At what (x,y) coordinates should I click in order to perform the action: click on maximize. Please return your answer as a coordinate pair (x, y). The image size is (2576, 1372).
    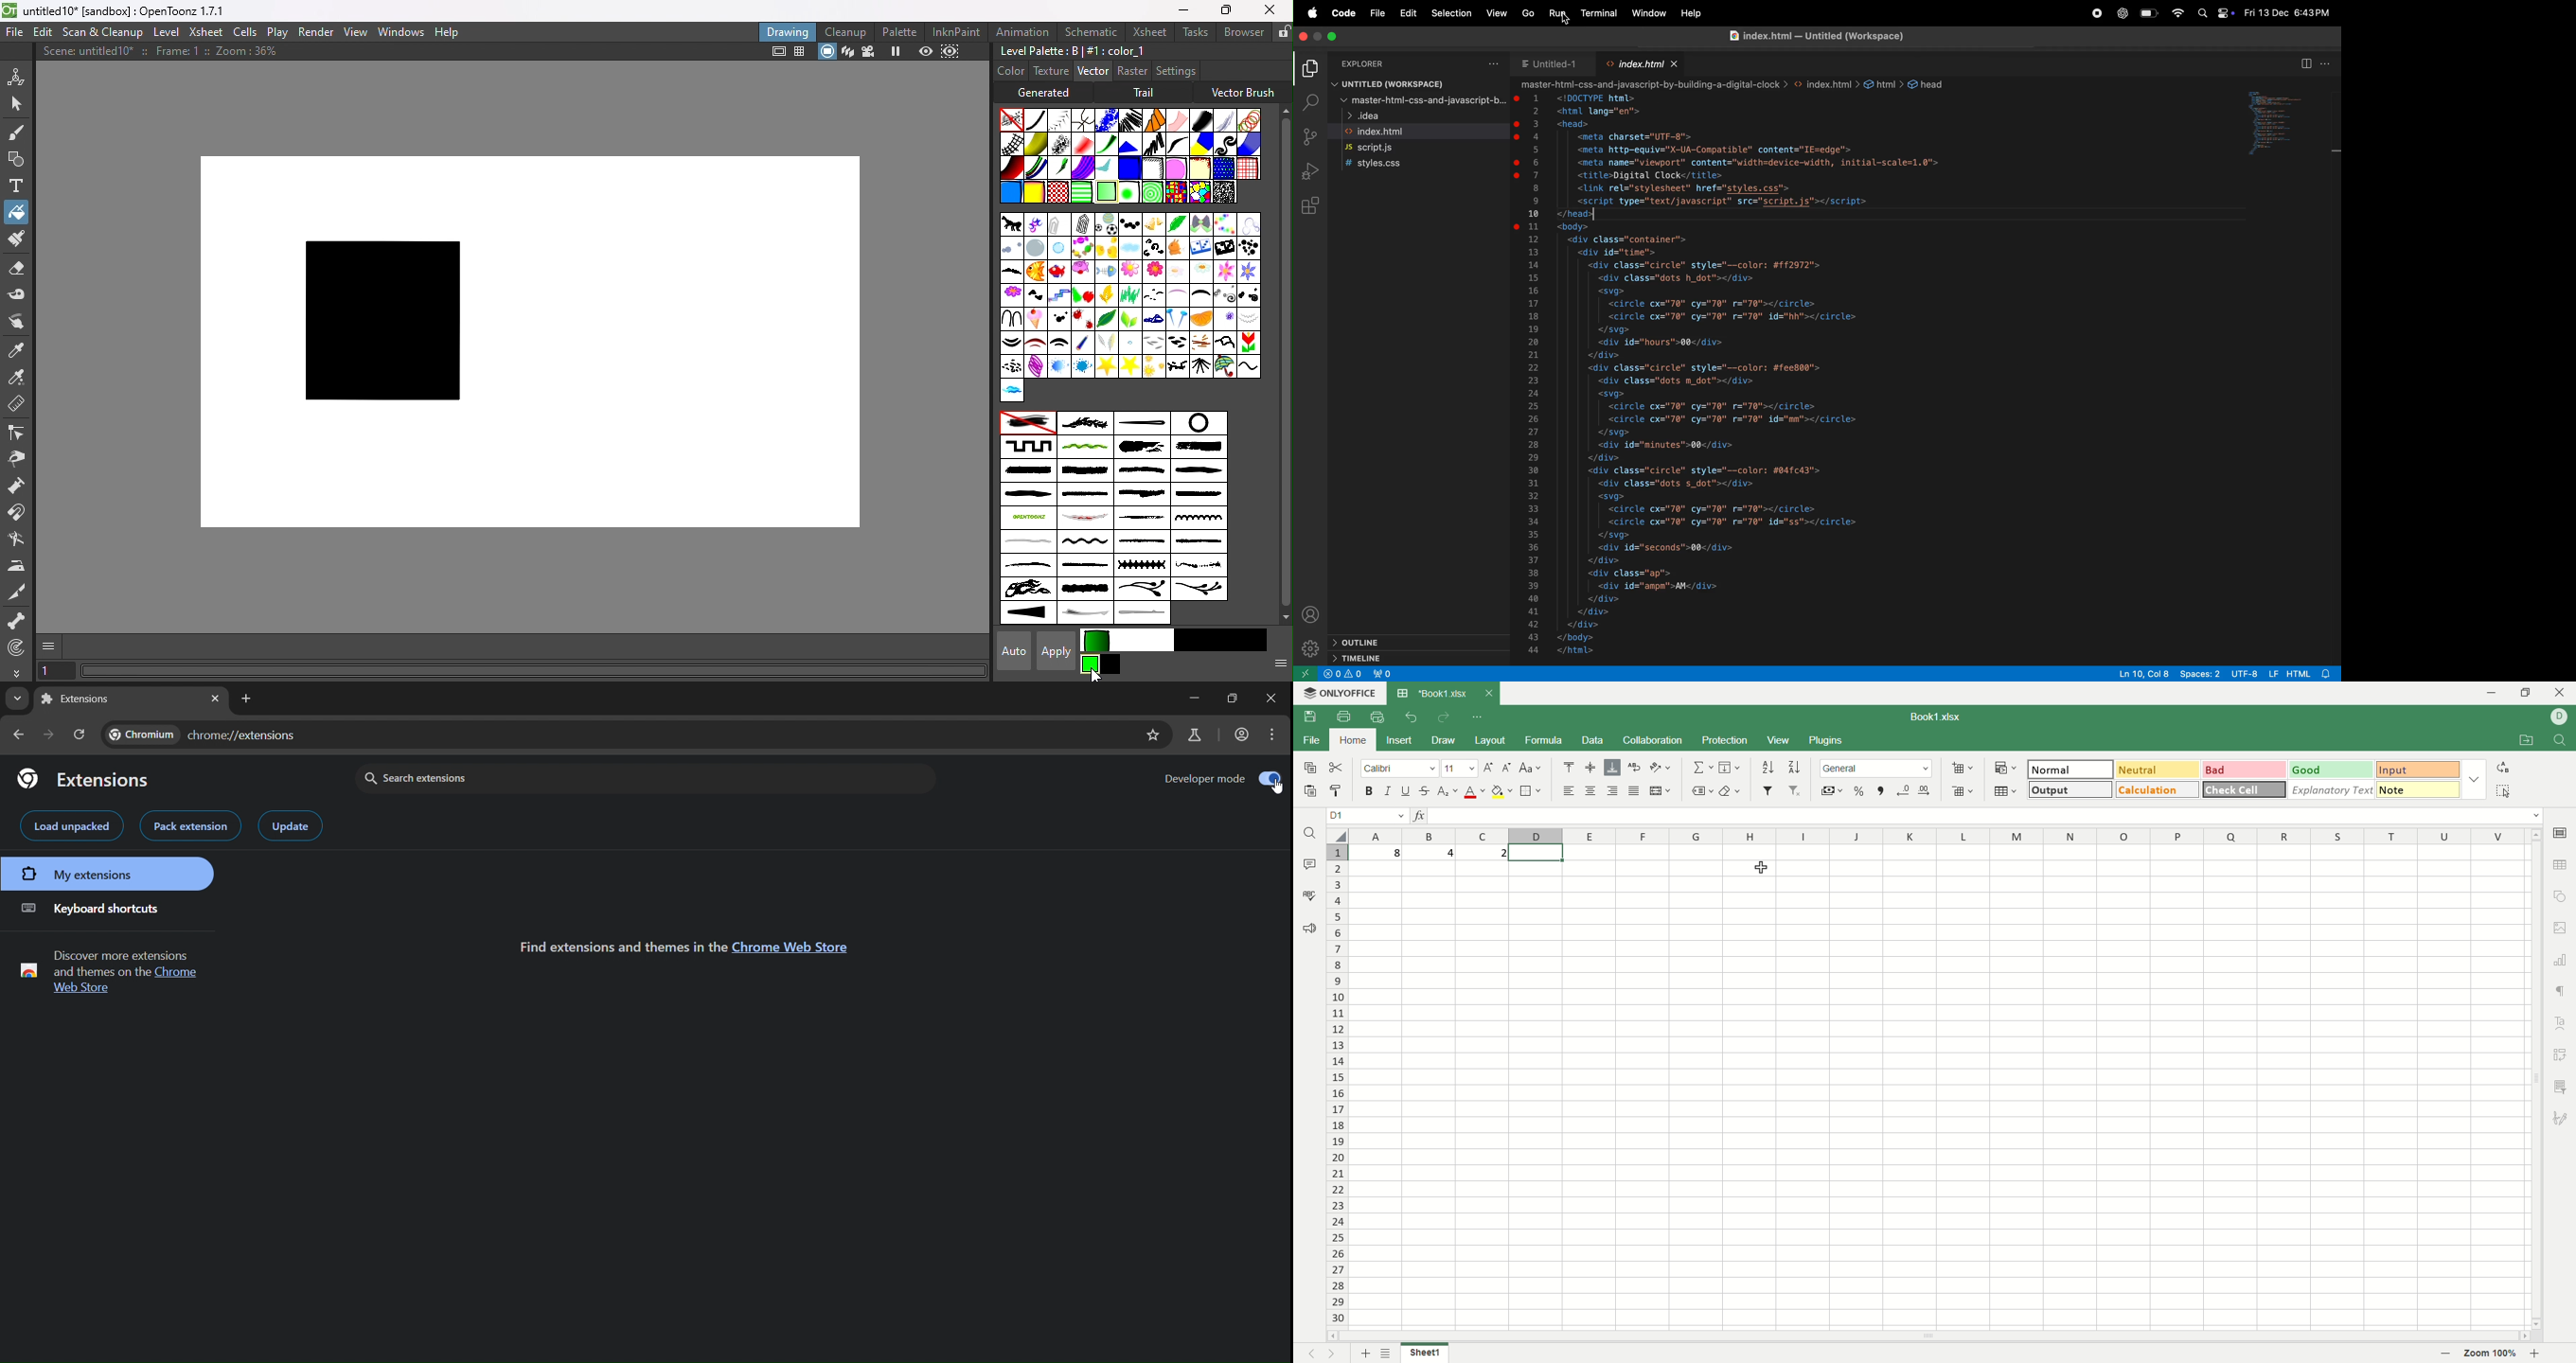
    Looking at the image, I should click on (1228, 698).